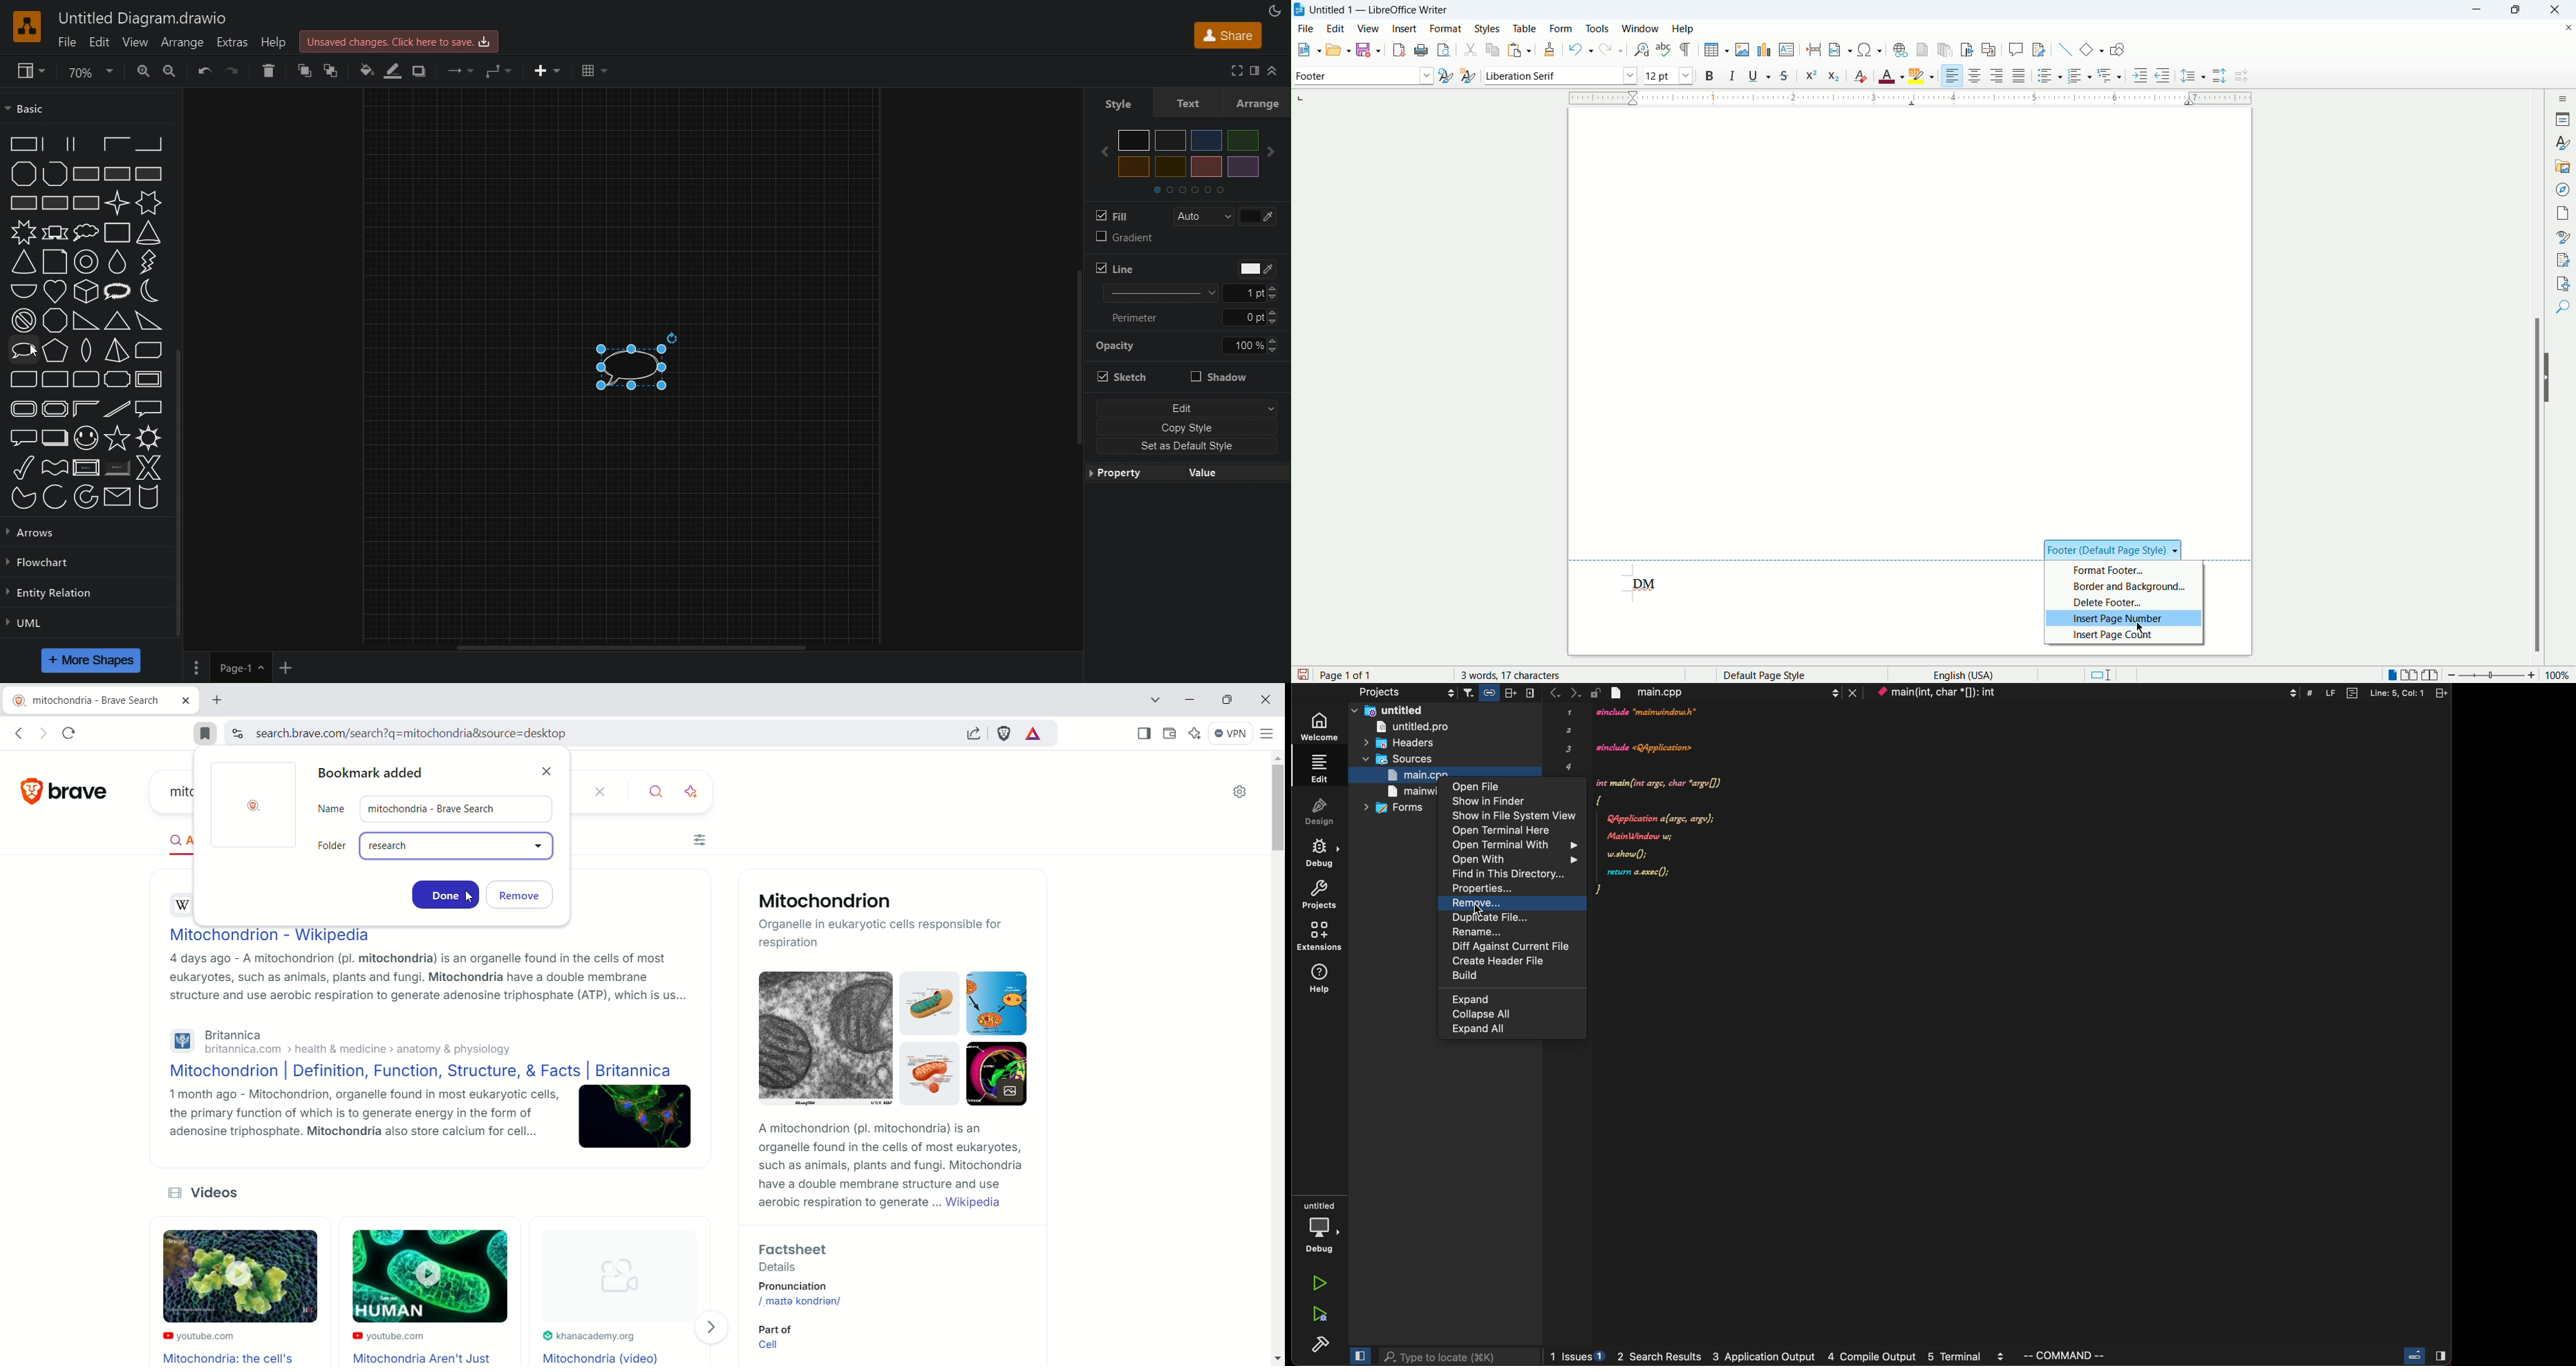  I want to click on Zoom In, so click(144, 73).